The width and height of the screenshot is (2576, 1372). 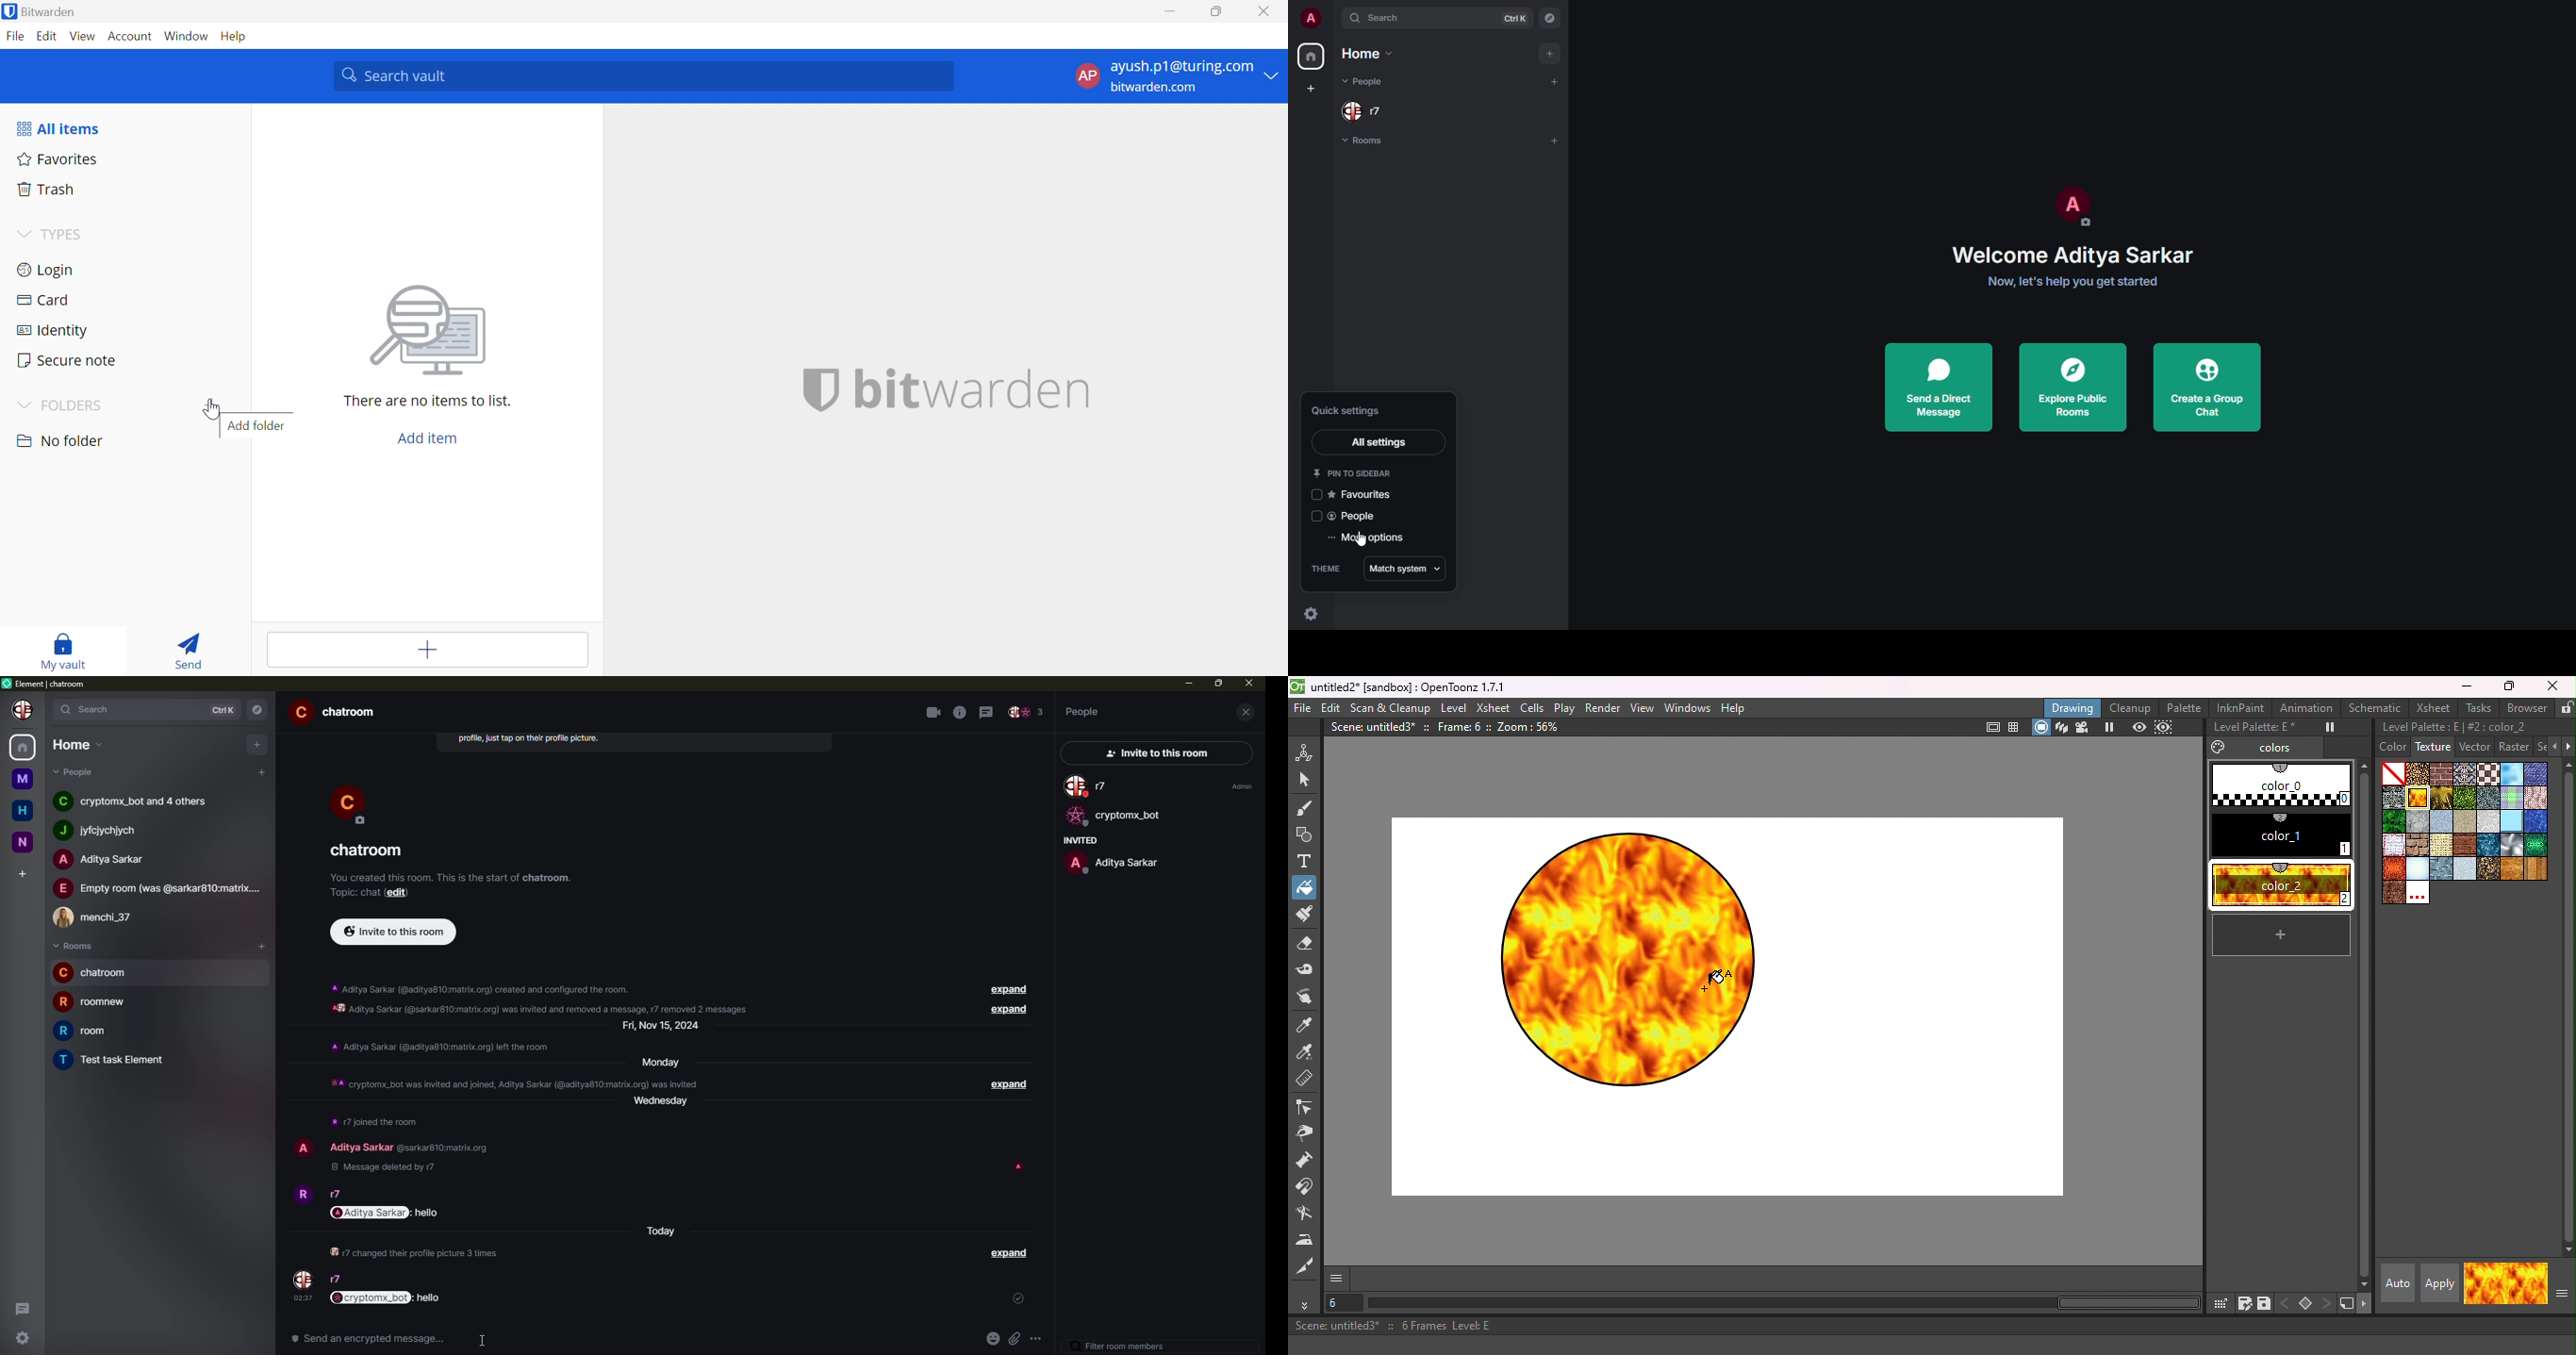 What do you see at coordinates (1122, 1346) in the screenshot?
I see `filter room members` at bounding box center [1122, 1346].